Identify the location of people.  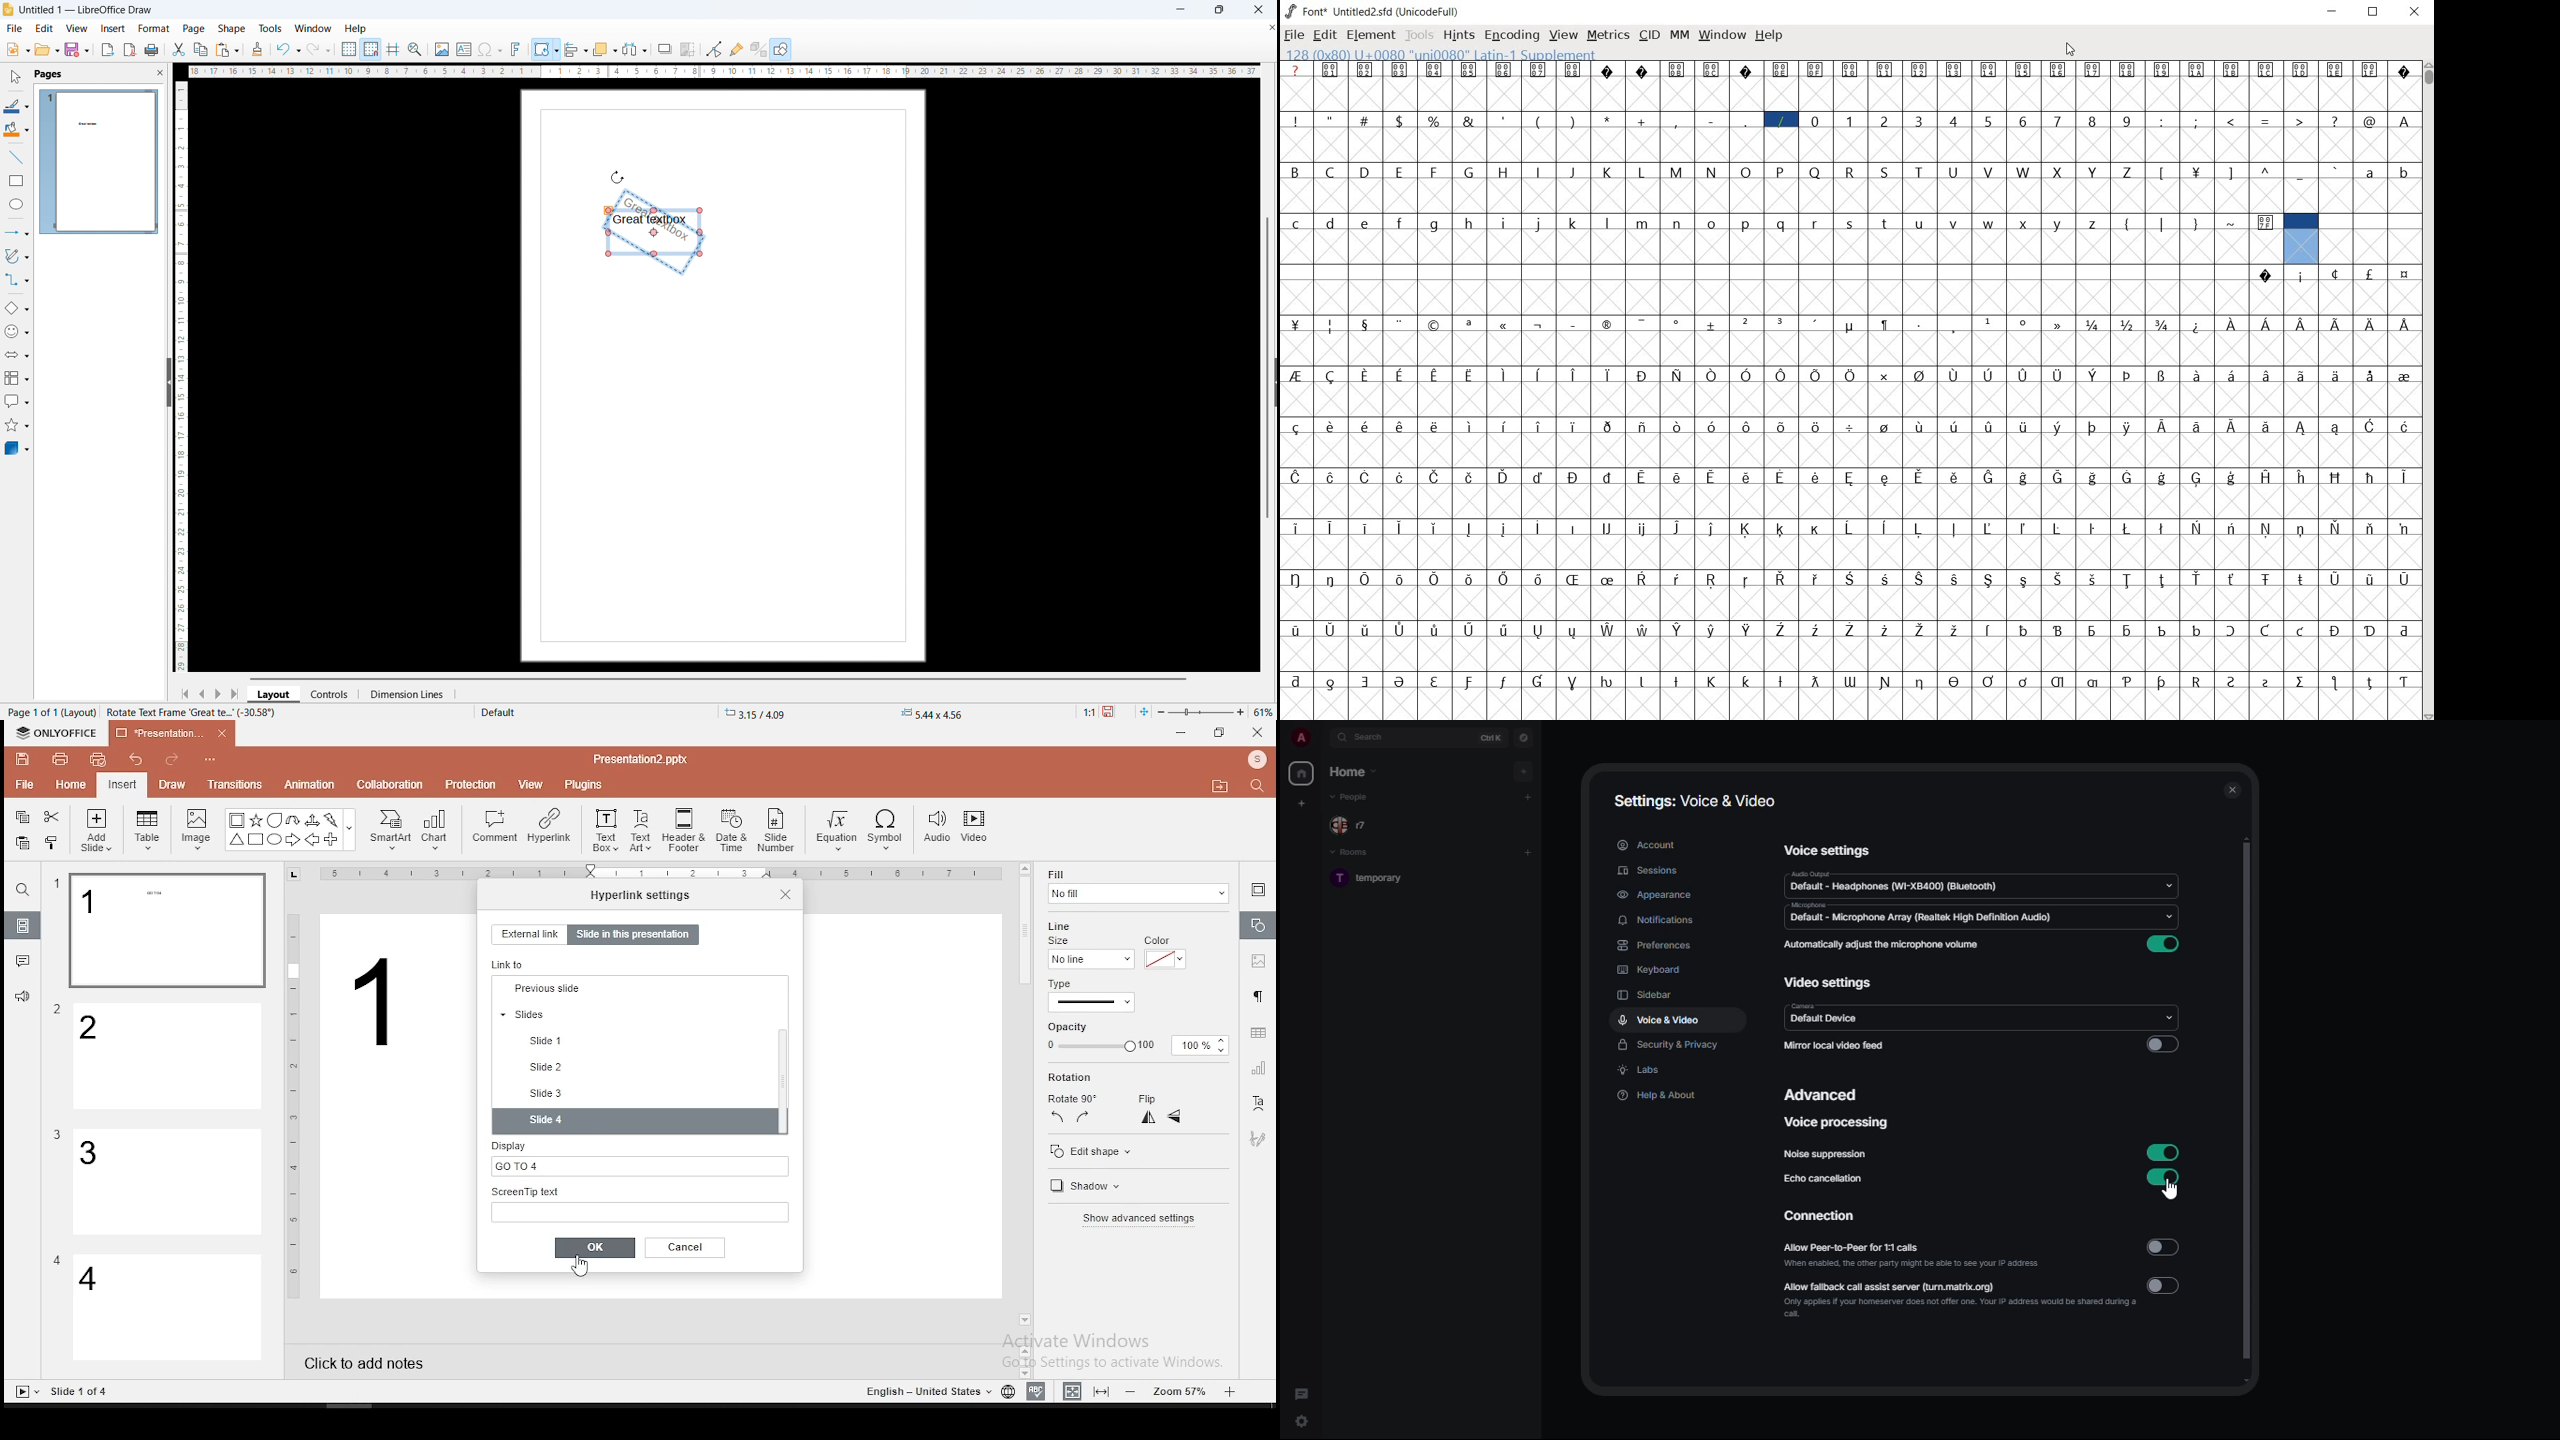
(1352, 826).